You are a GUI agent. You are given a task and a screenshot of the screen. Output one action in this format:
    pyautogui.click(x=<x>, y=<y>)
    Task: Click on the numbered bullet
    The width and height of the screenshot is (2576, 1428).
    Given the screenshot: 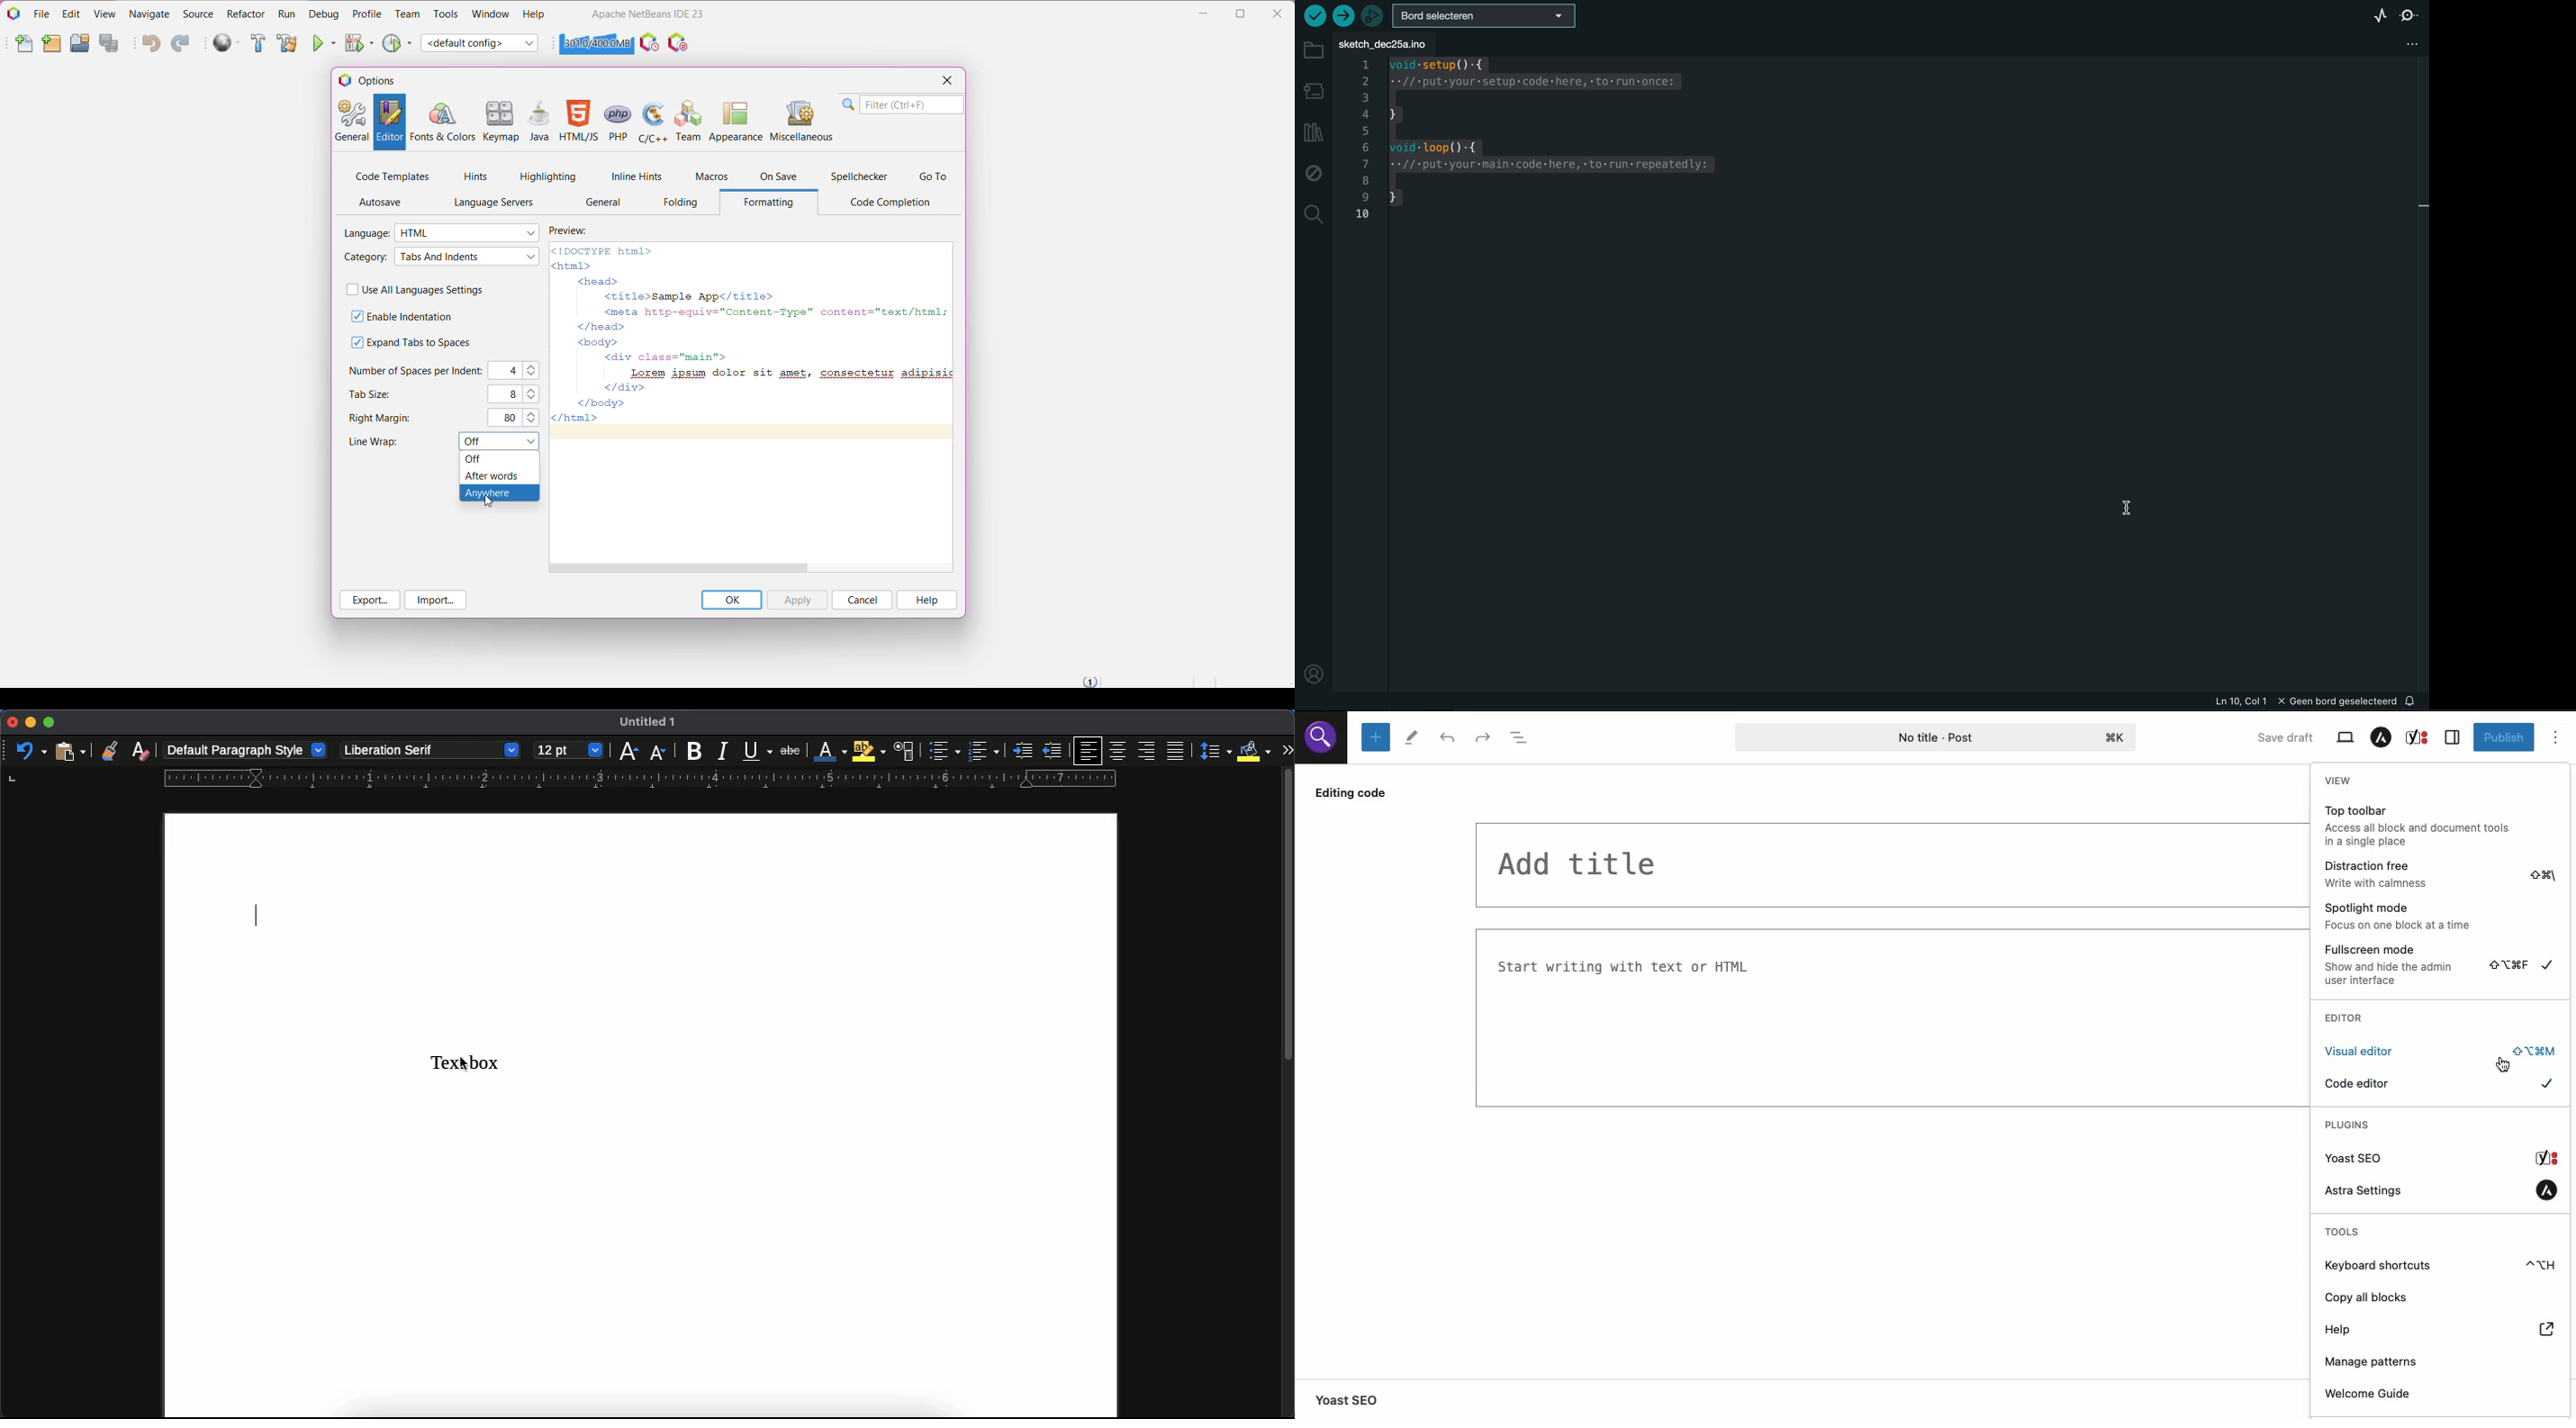 What is the action you would take?
    pyautogui.click(x=981, y=752)
    